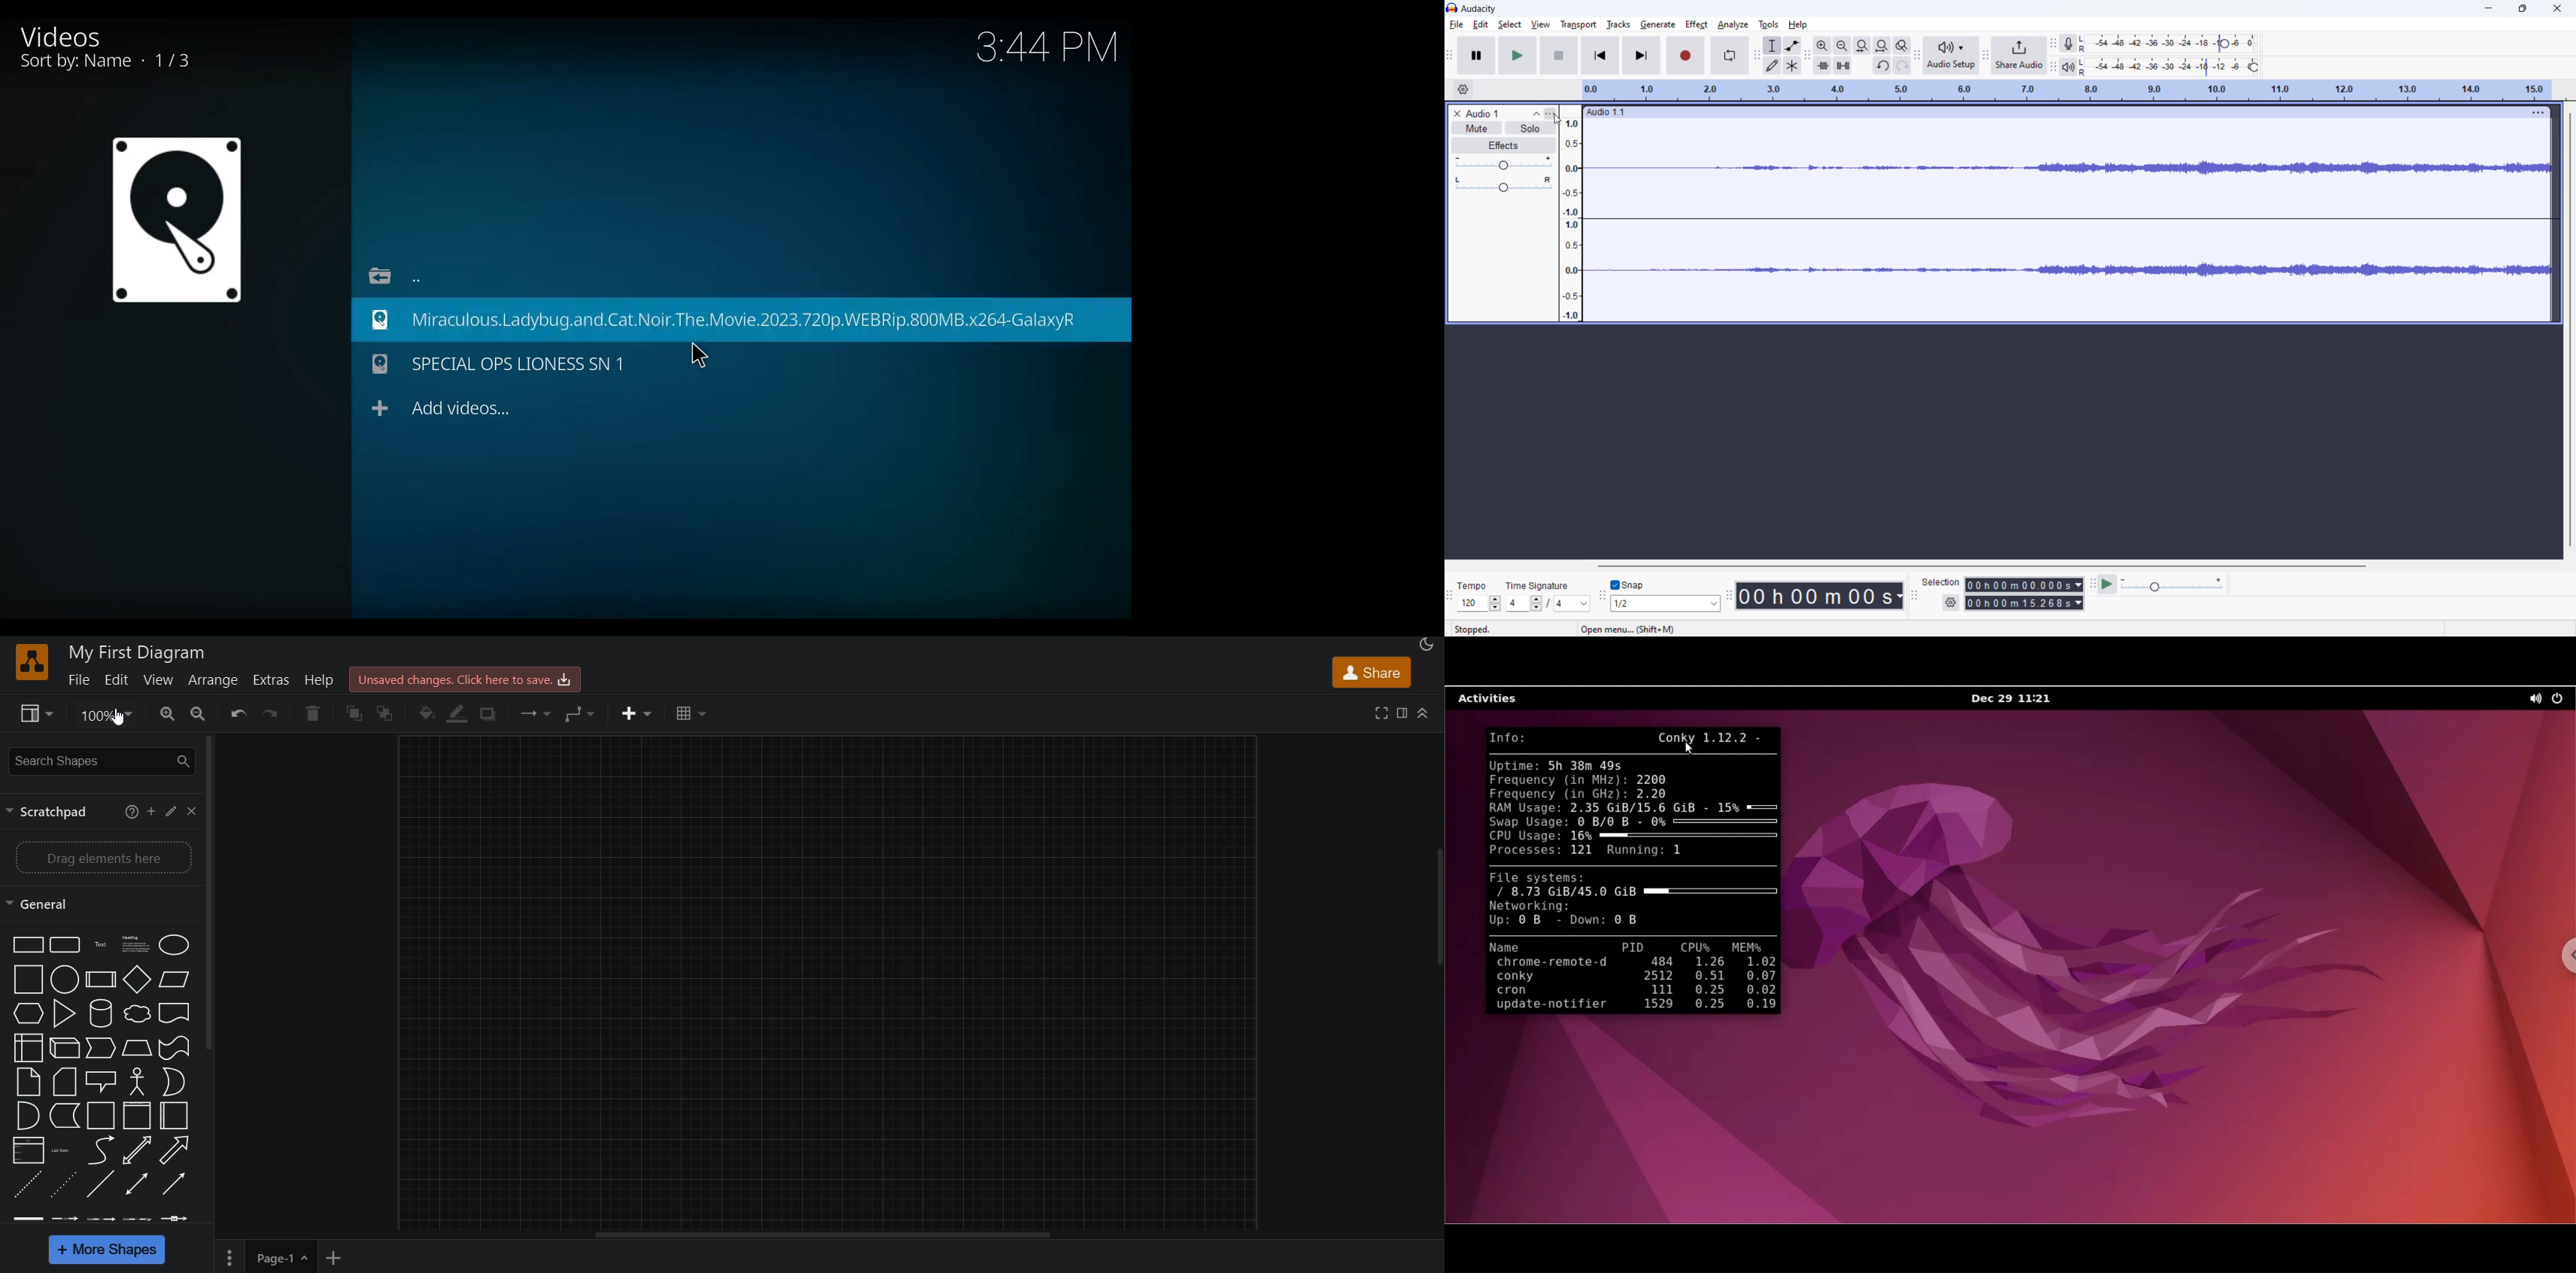 The width and height of the screenshot is (2576, 1288). What do you see at coordinates (492, 714) in the screenshot?
I see `shadow` at bounding box center [492, 714].